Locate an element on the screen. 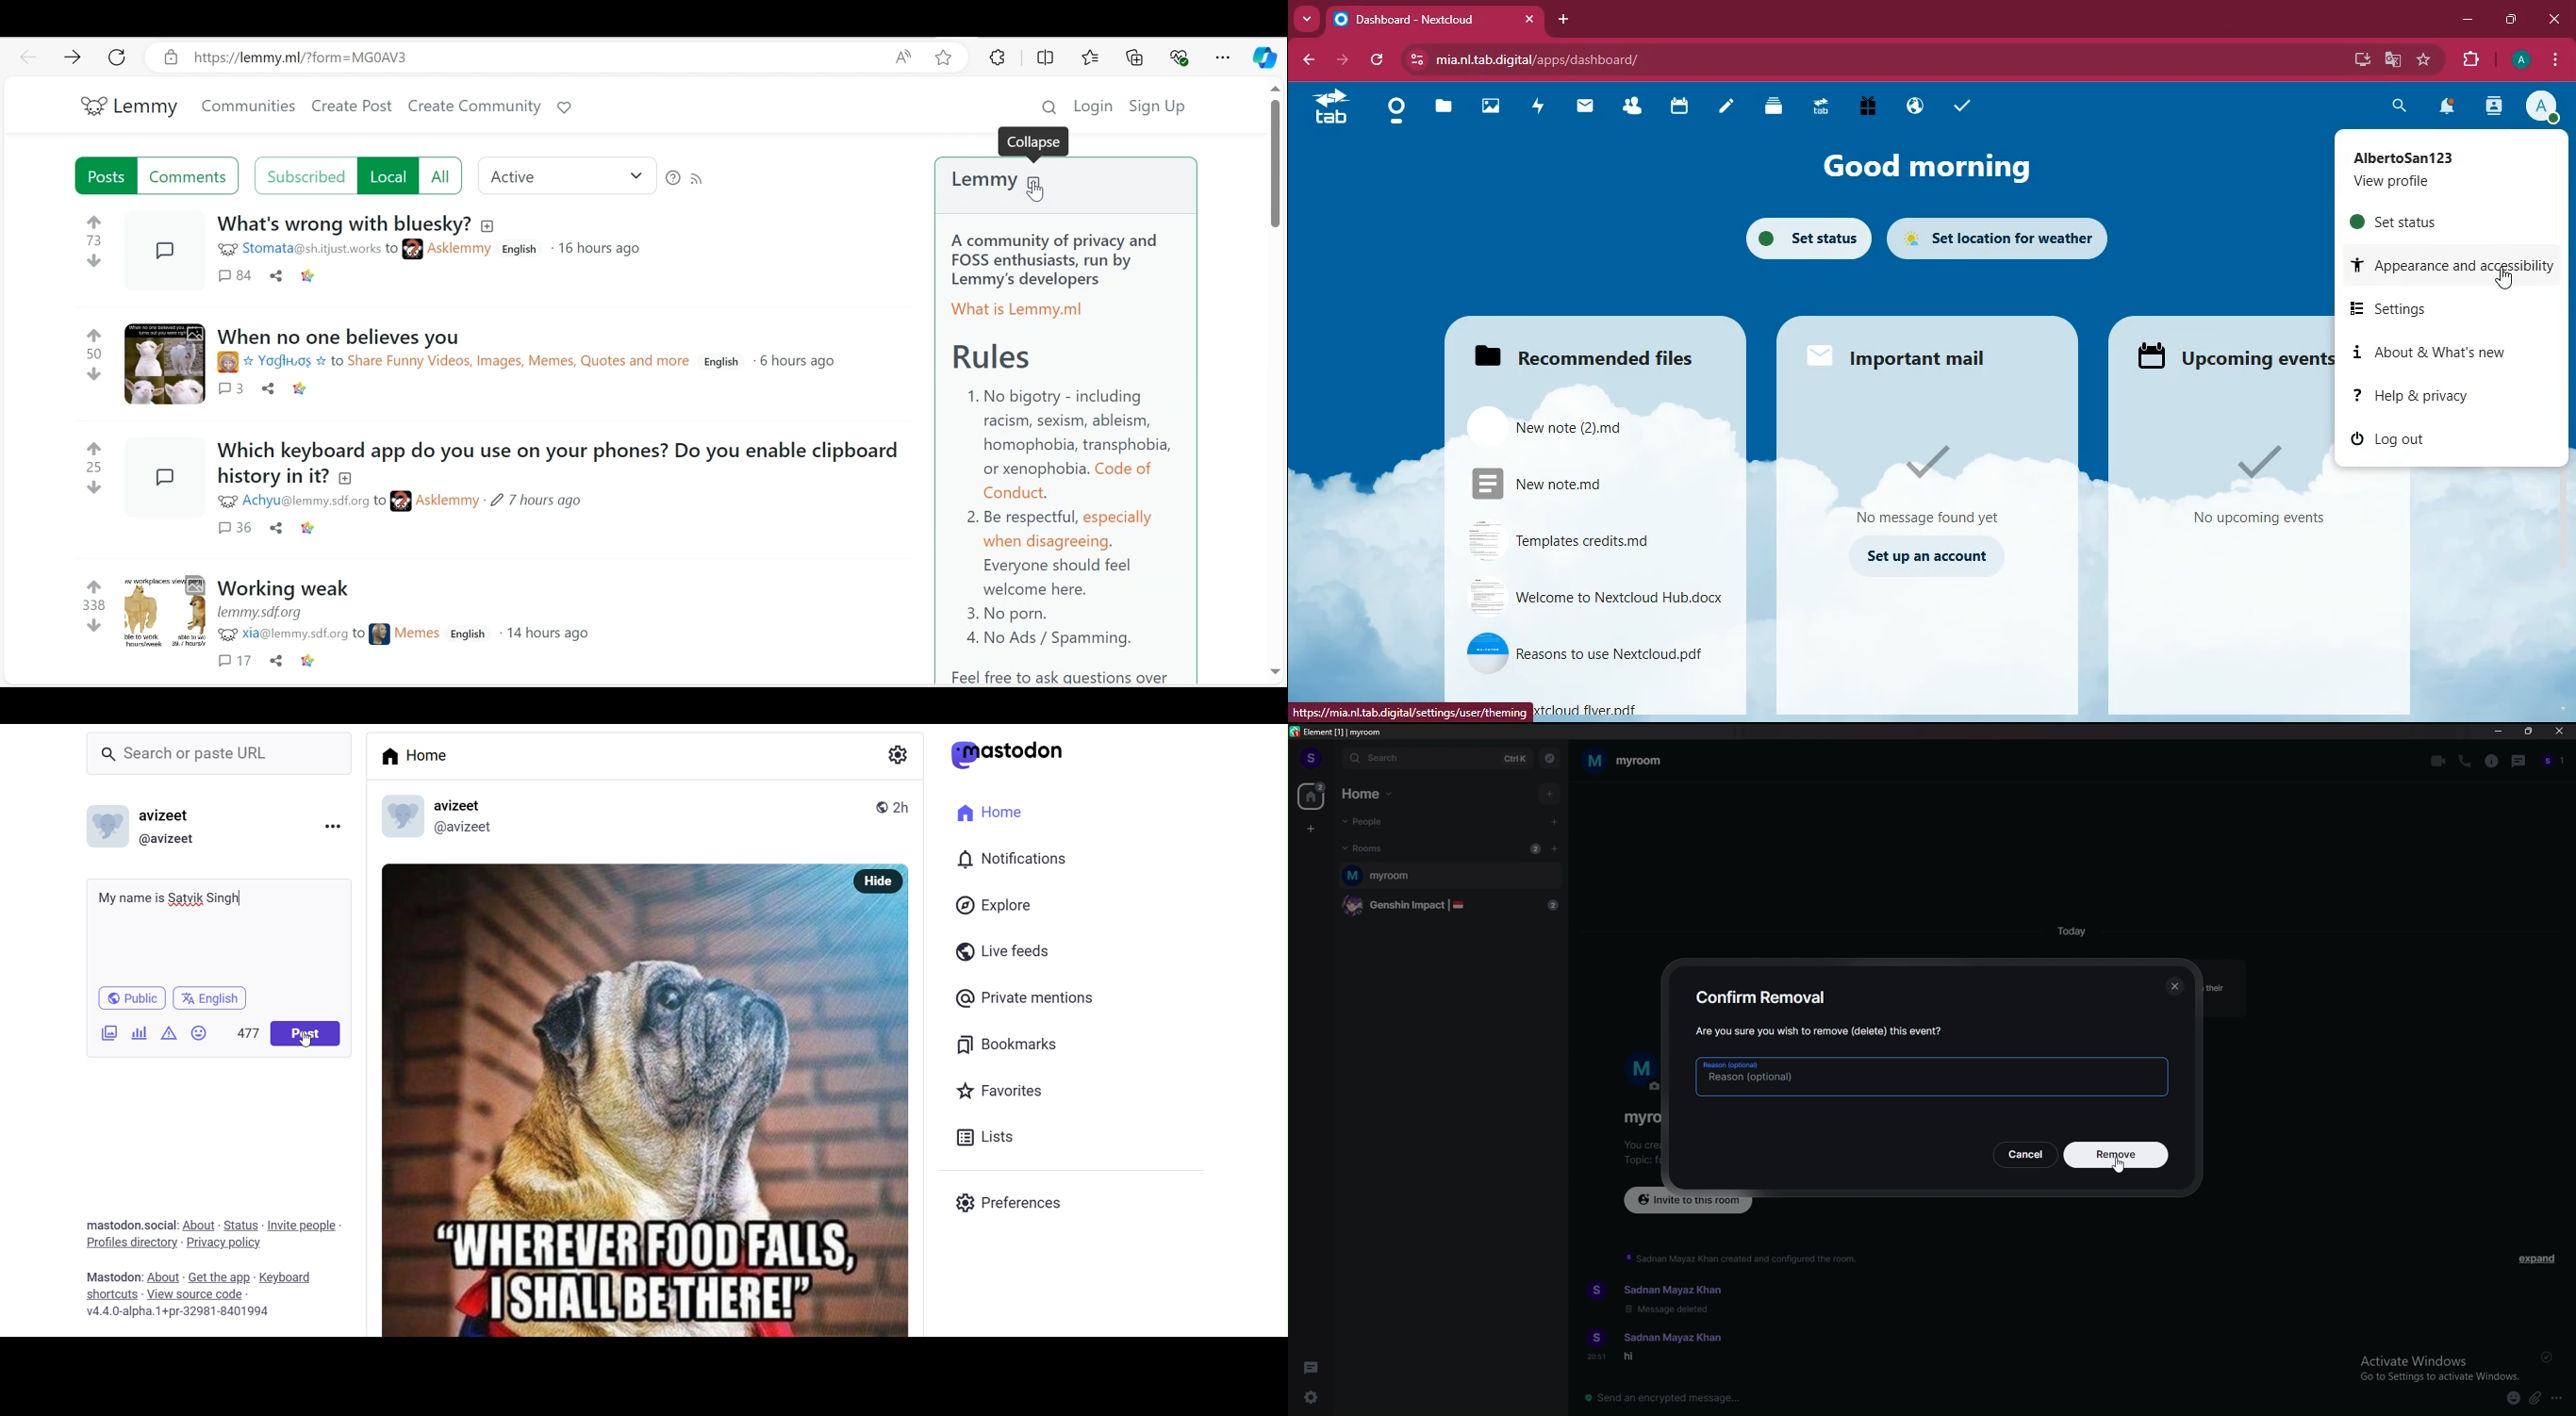 This screenshot has width=2576, height=1428. Communities is located at coordinates (249, 107).